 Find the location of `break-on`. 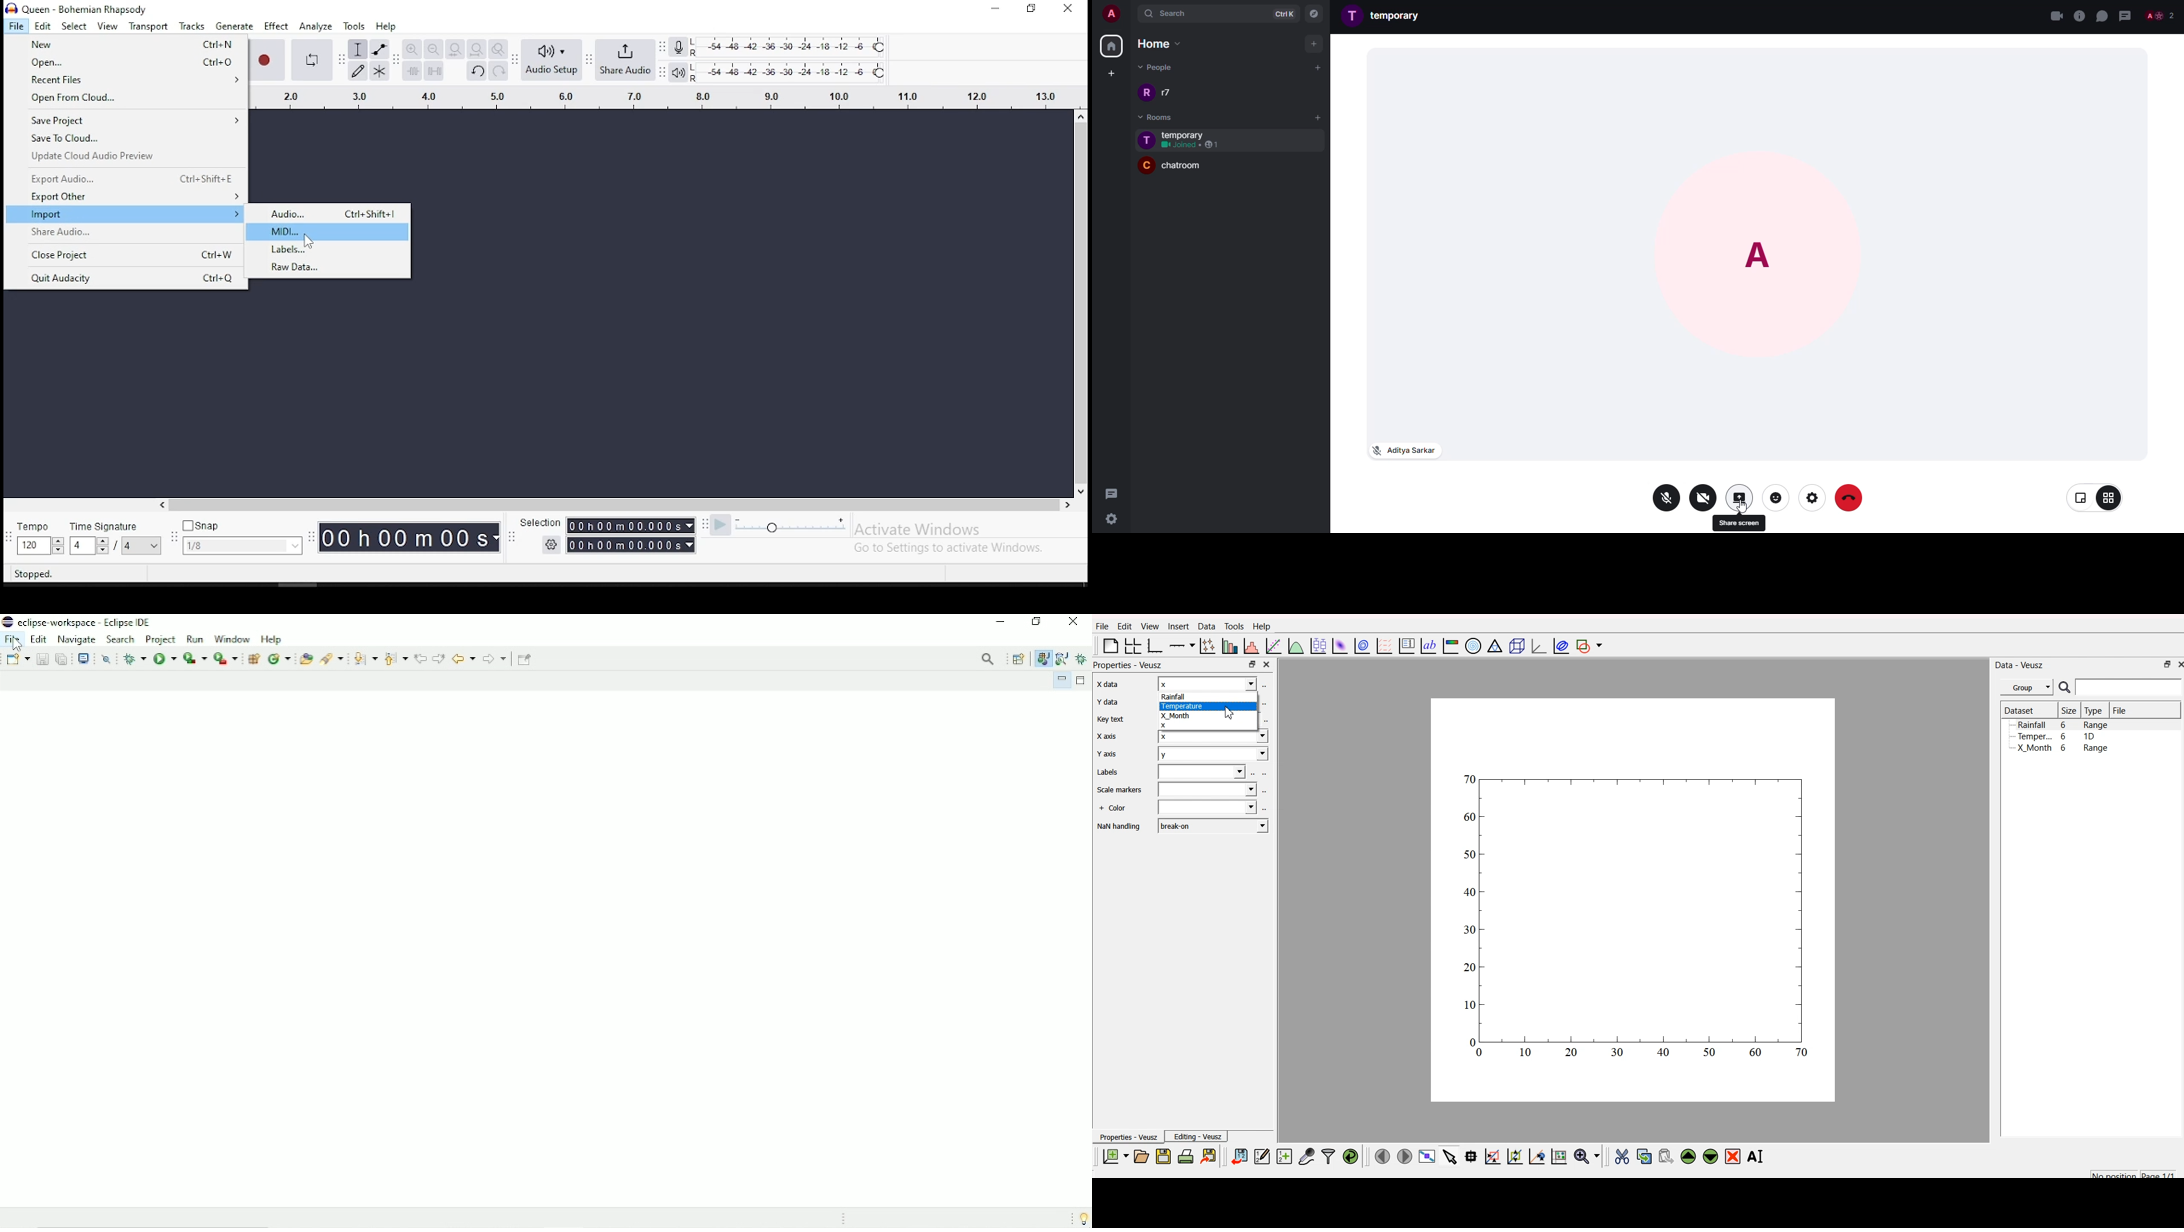

break-on is located at coordinates (1213, 825).